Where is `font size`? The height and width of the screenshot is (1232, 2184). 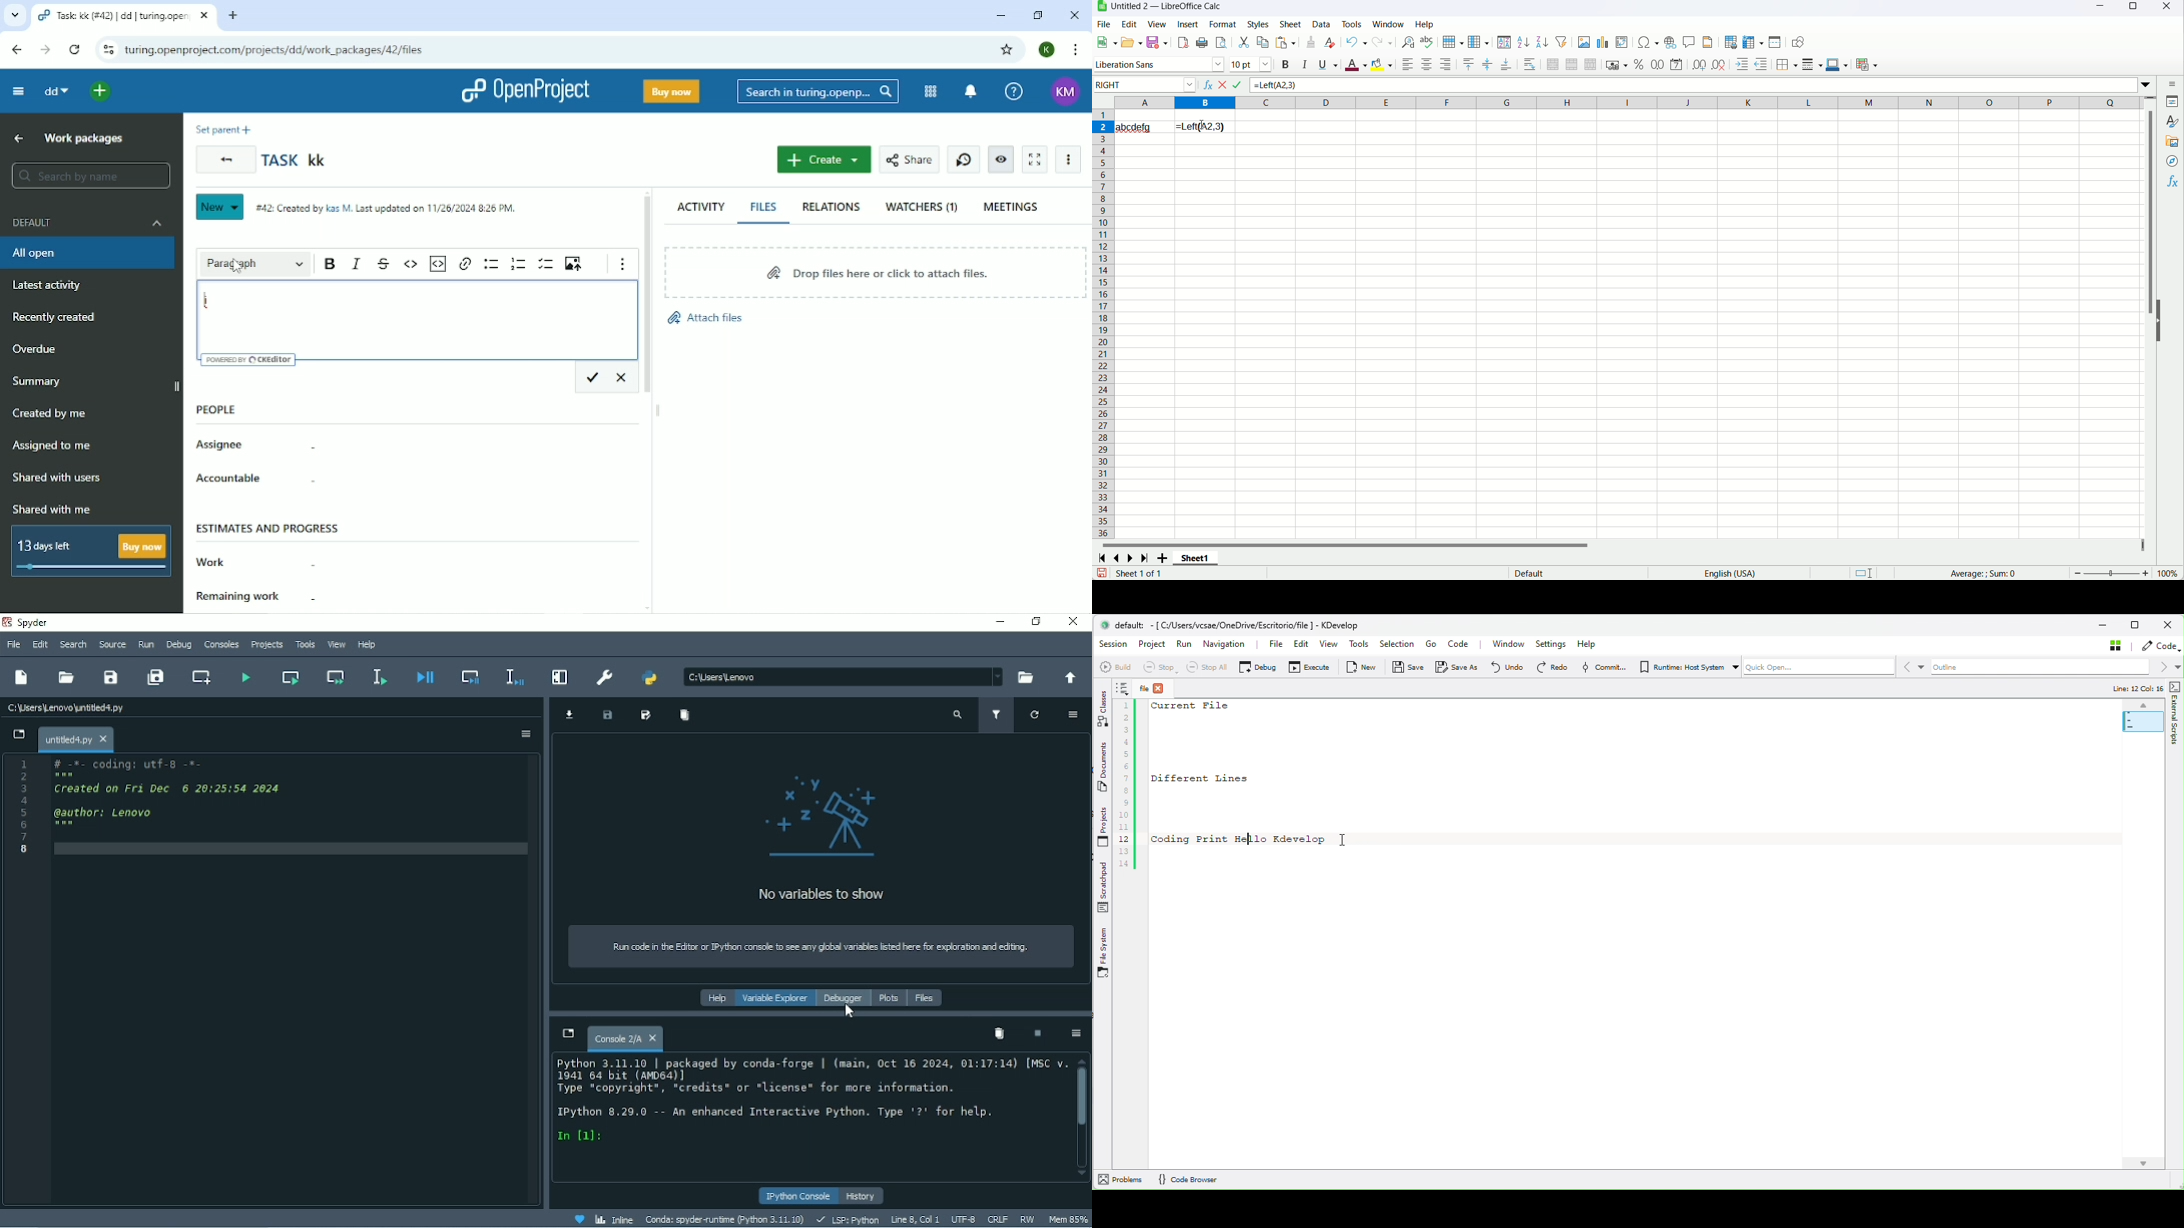
font size is located at coordinates (1251, 64).